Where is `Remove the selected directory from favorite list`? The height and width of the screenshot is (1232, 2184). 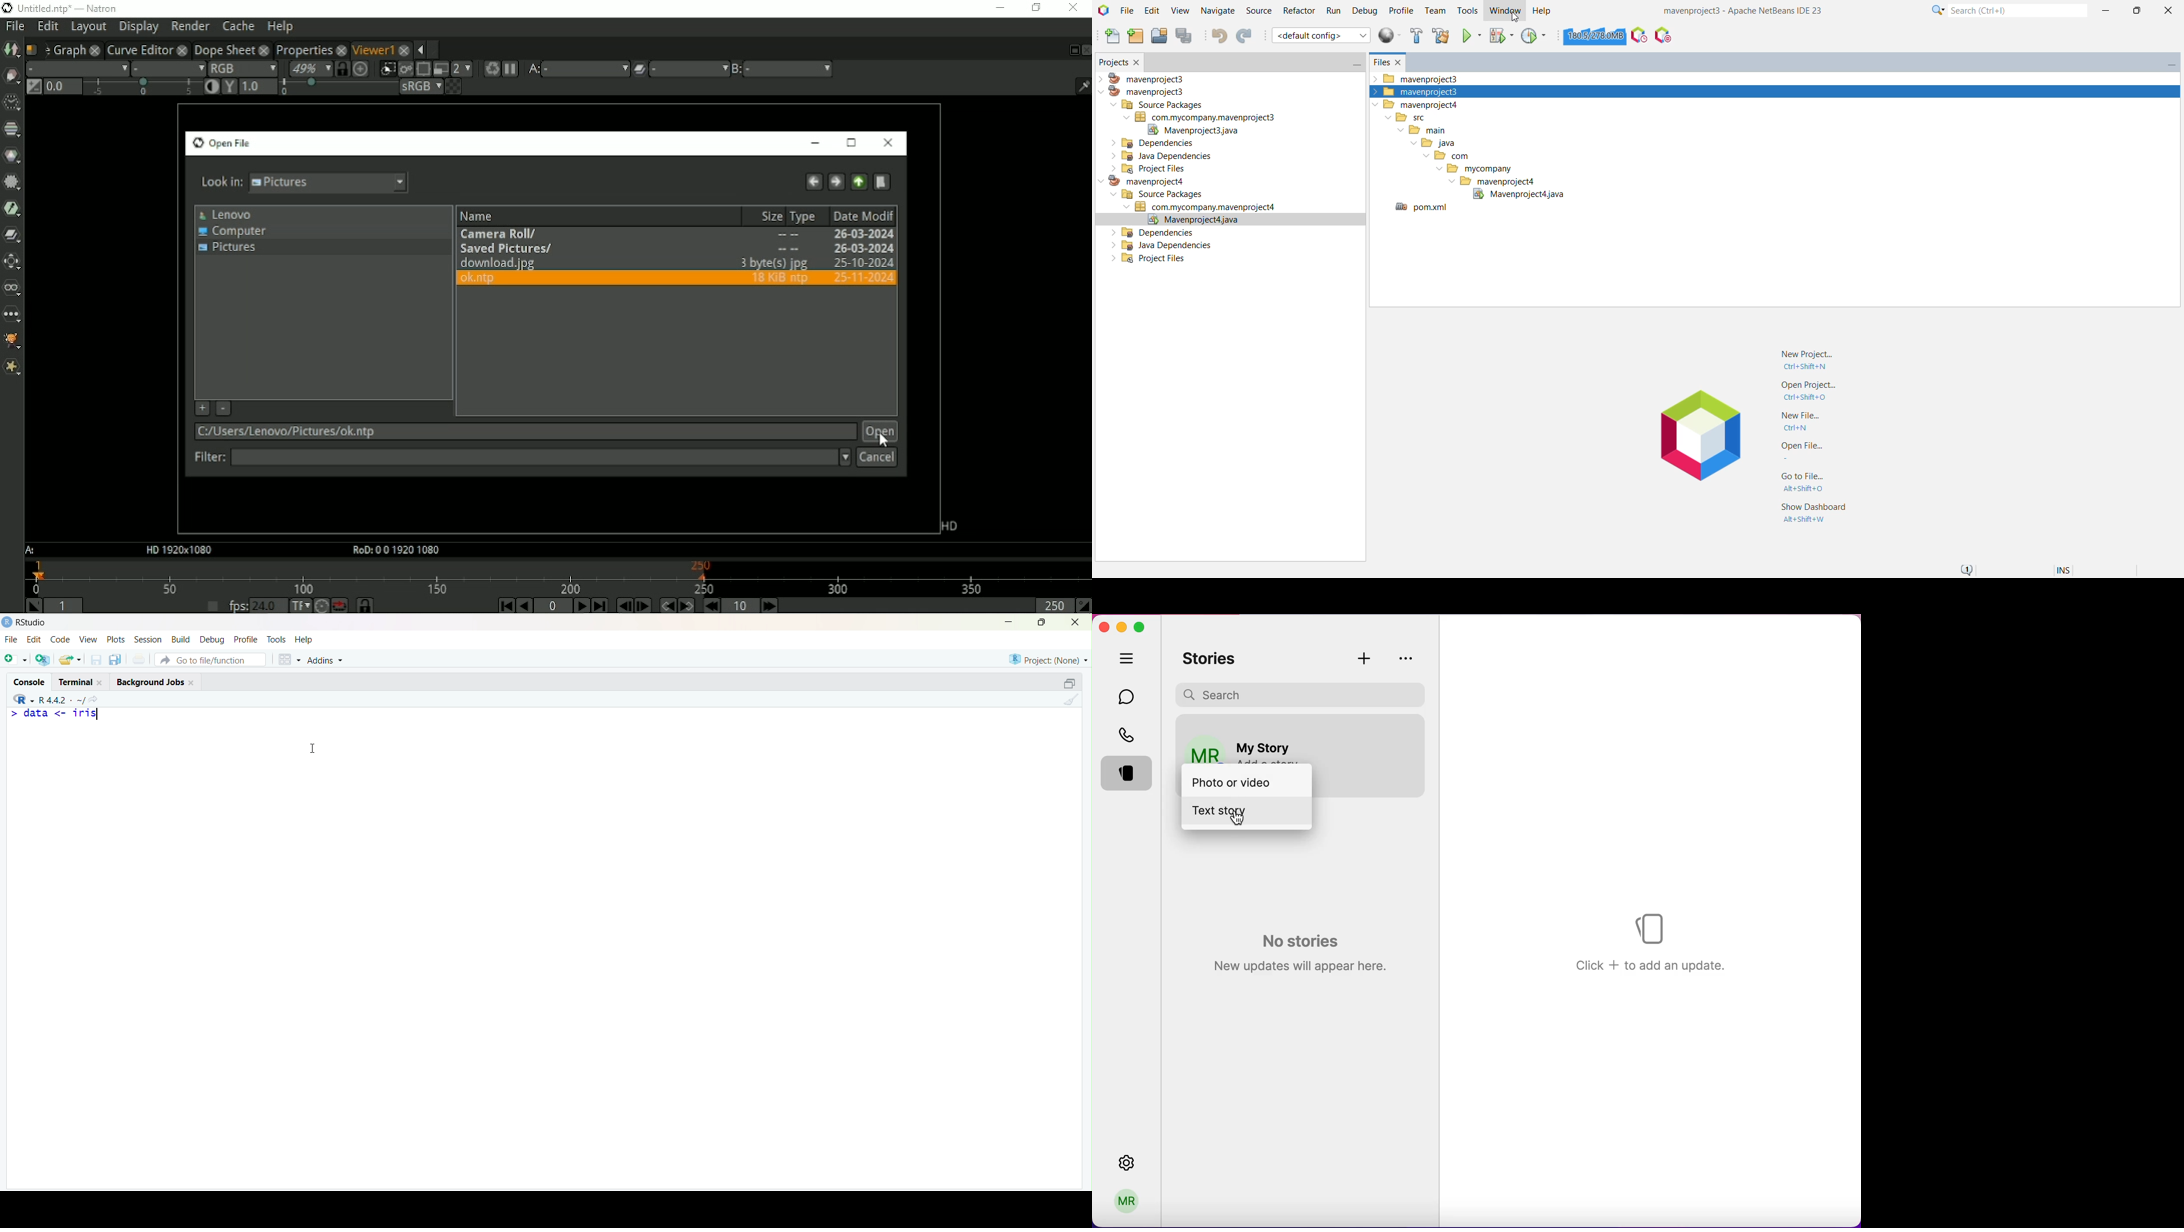 Remove the selected directory from favorite list is located at coordinates (224, 408).